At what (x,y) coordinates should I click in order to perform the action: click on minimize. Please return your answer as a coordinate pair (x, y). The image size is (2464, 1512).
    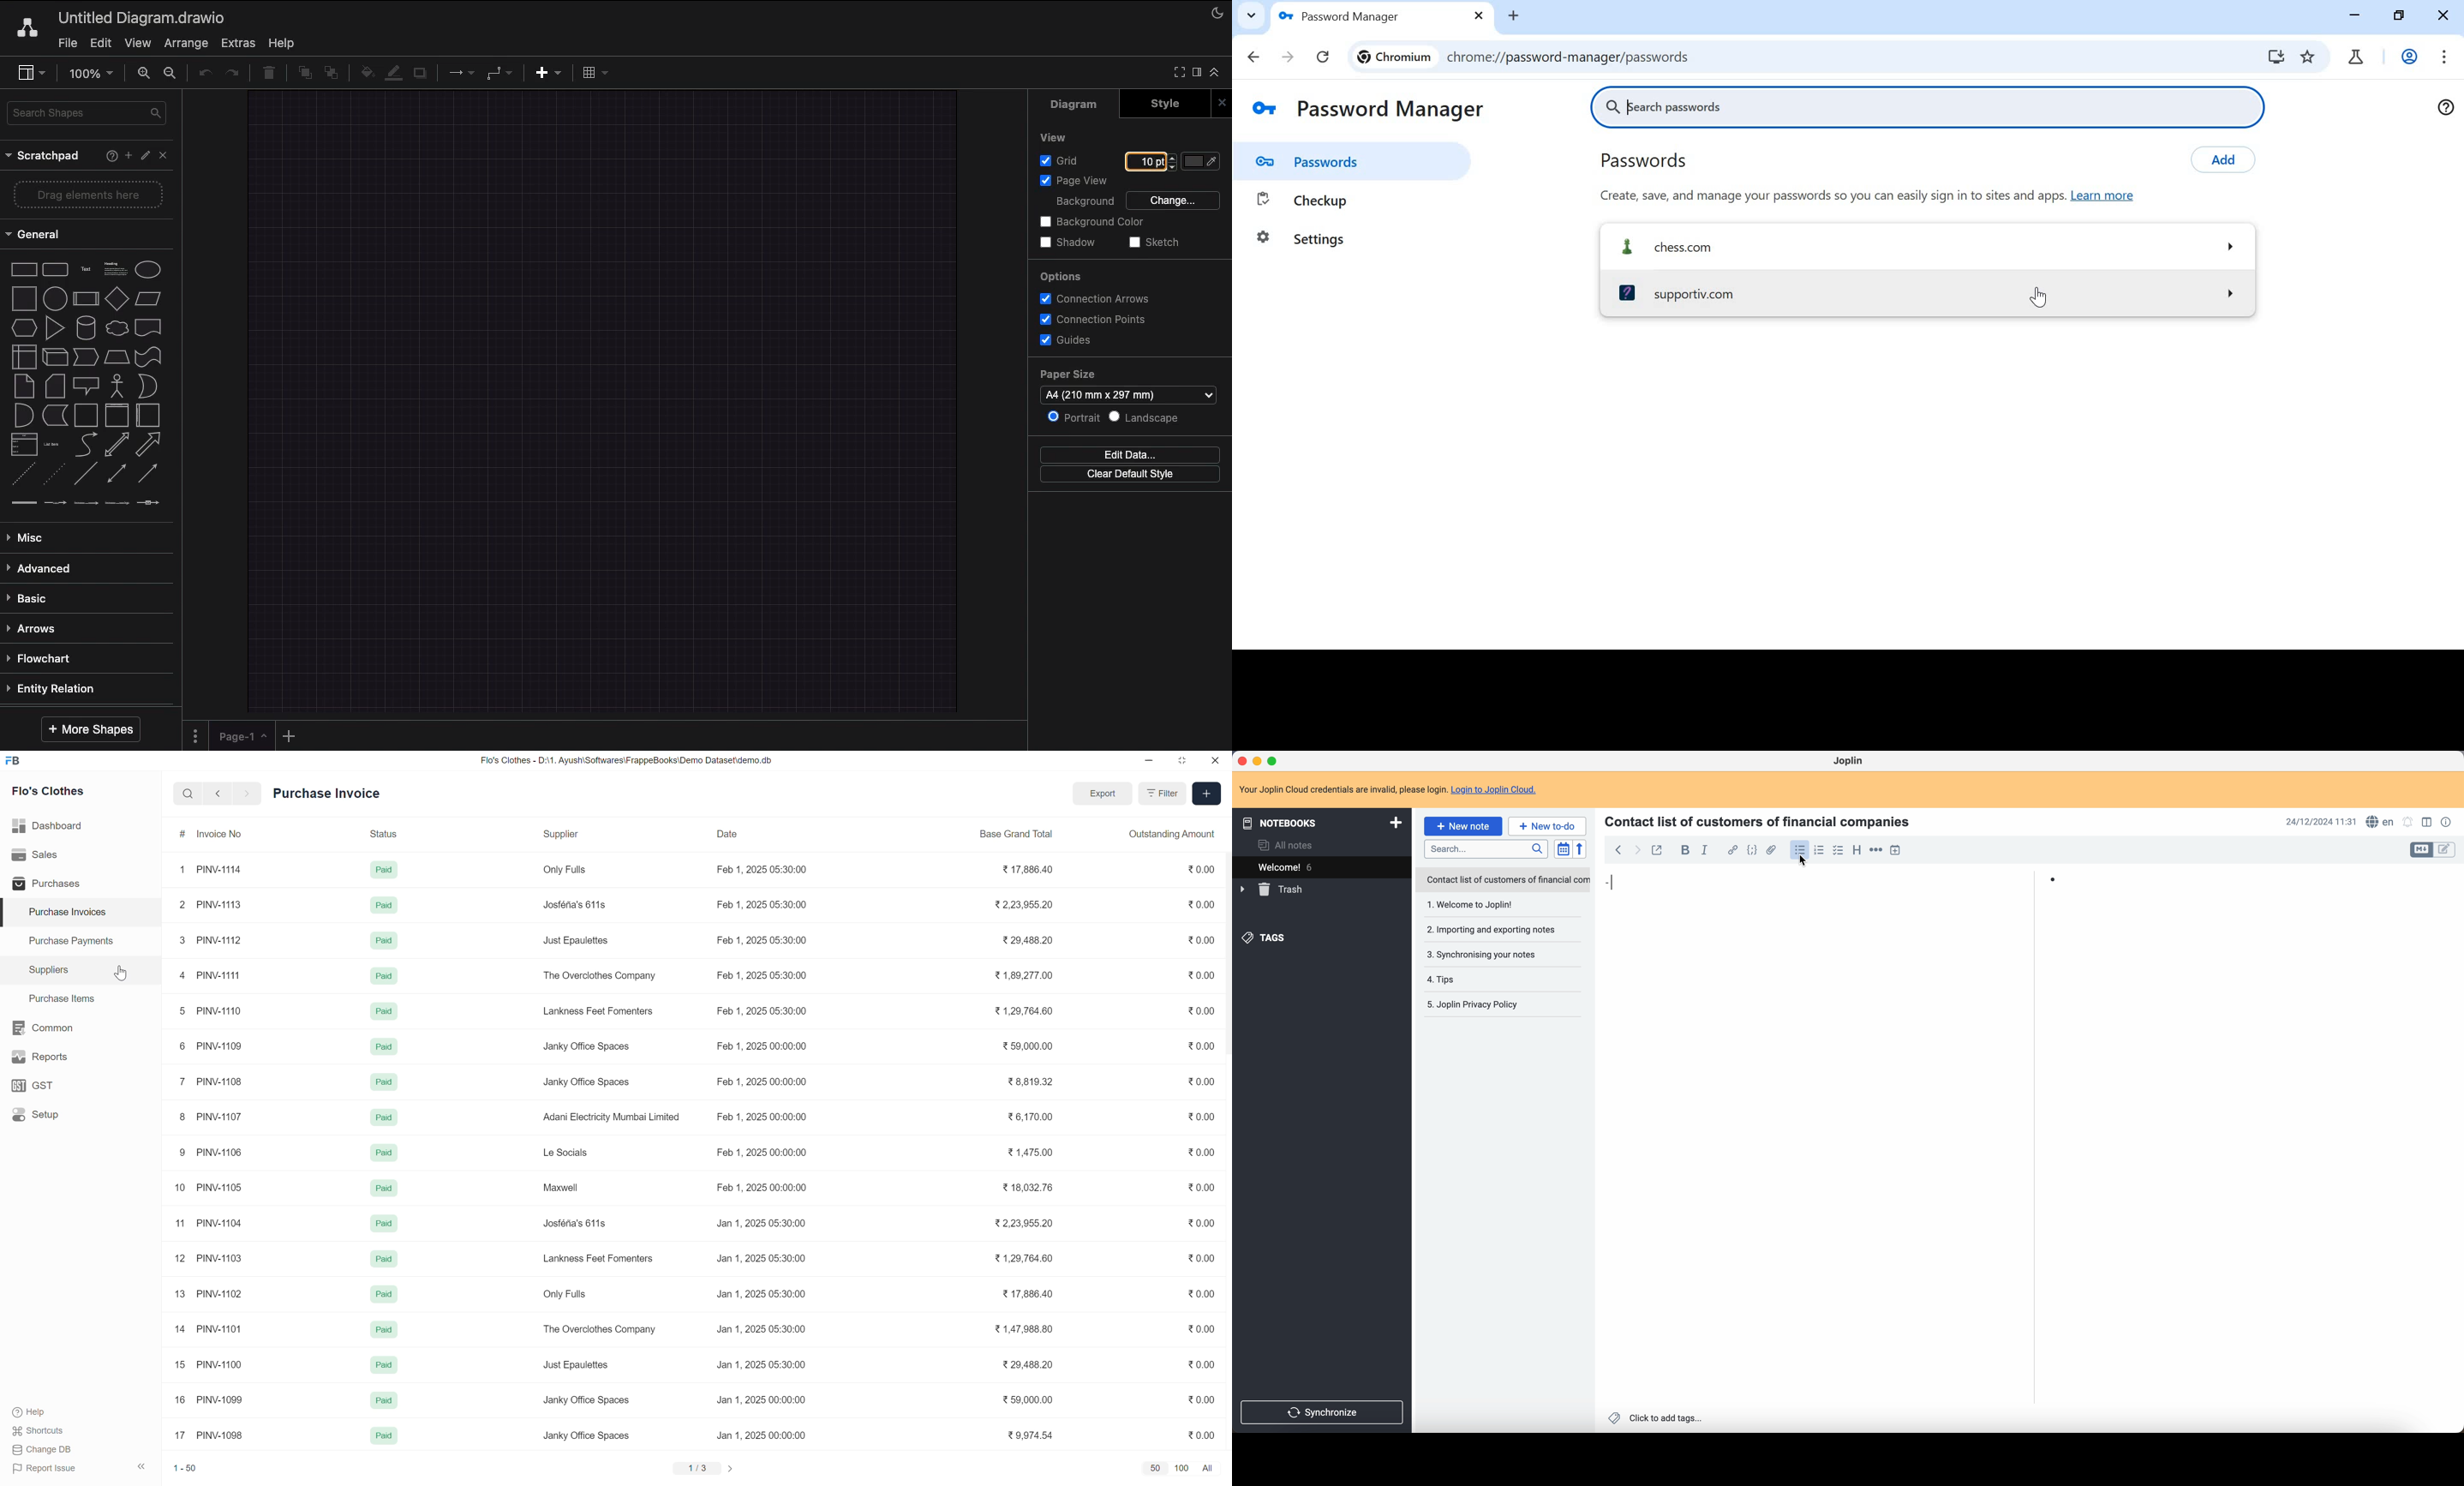
    Looking at the image, I should click on (1150, 761).